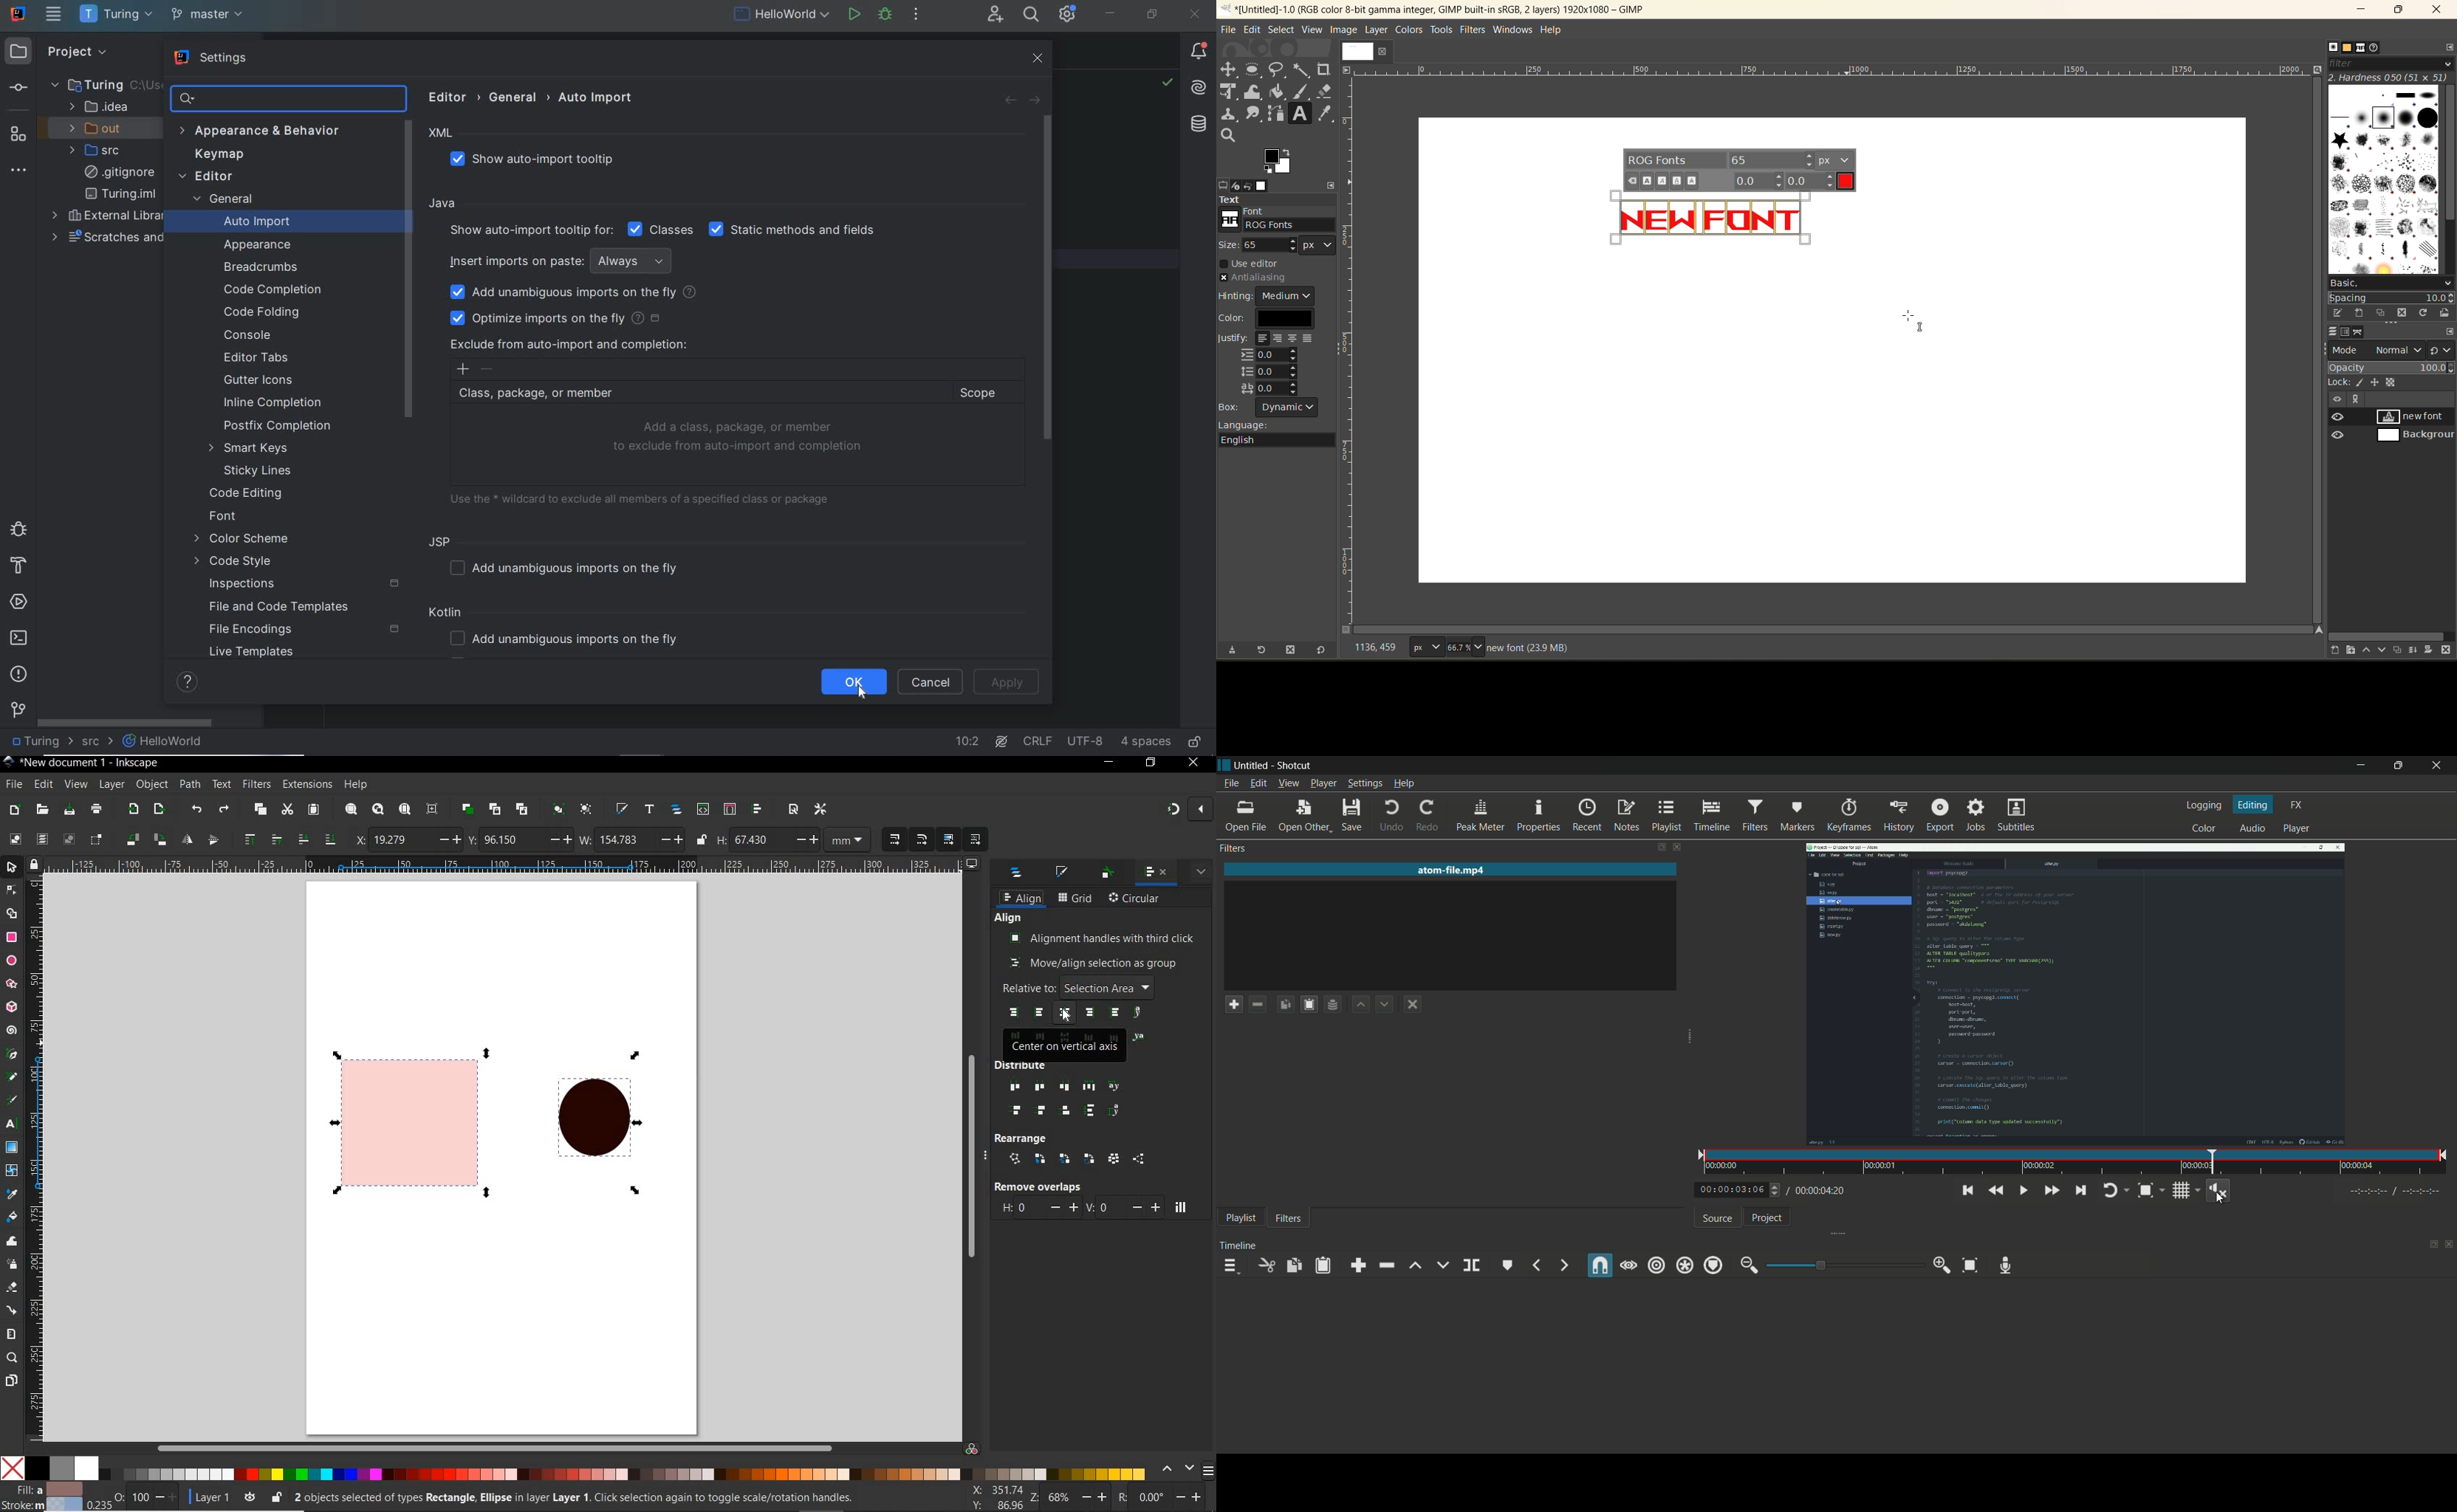 Image resolution: width=2464 pixels, height=1512 pixels. What do you see at coordinates (931, 682) in the screenshot?
I see `CANCEL` at bounding box center [931, 682].